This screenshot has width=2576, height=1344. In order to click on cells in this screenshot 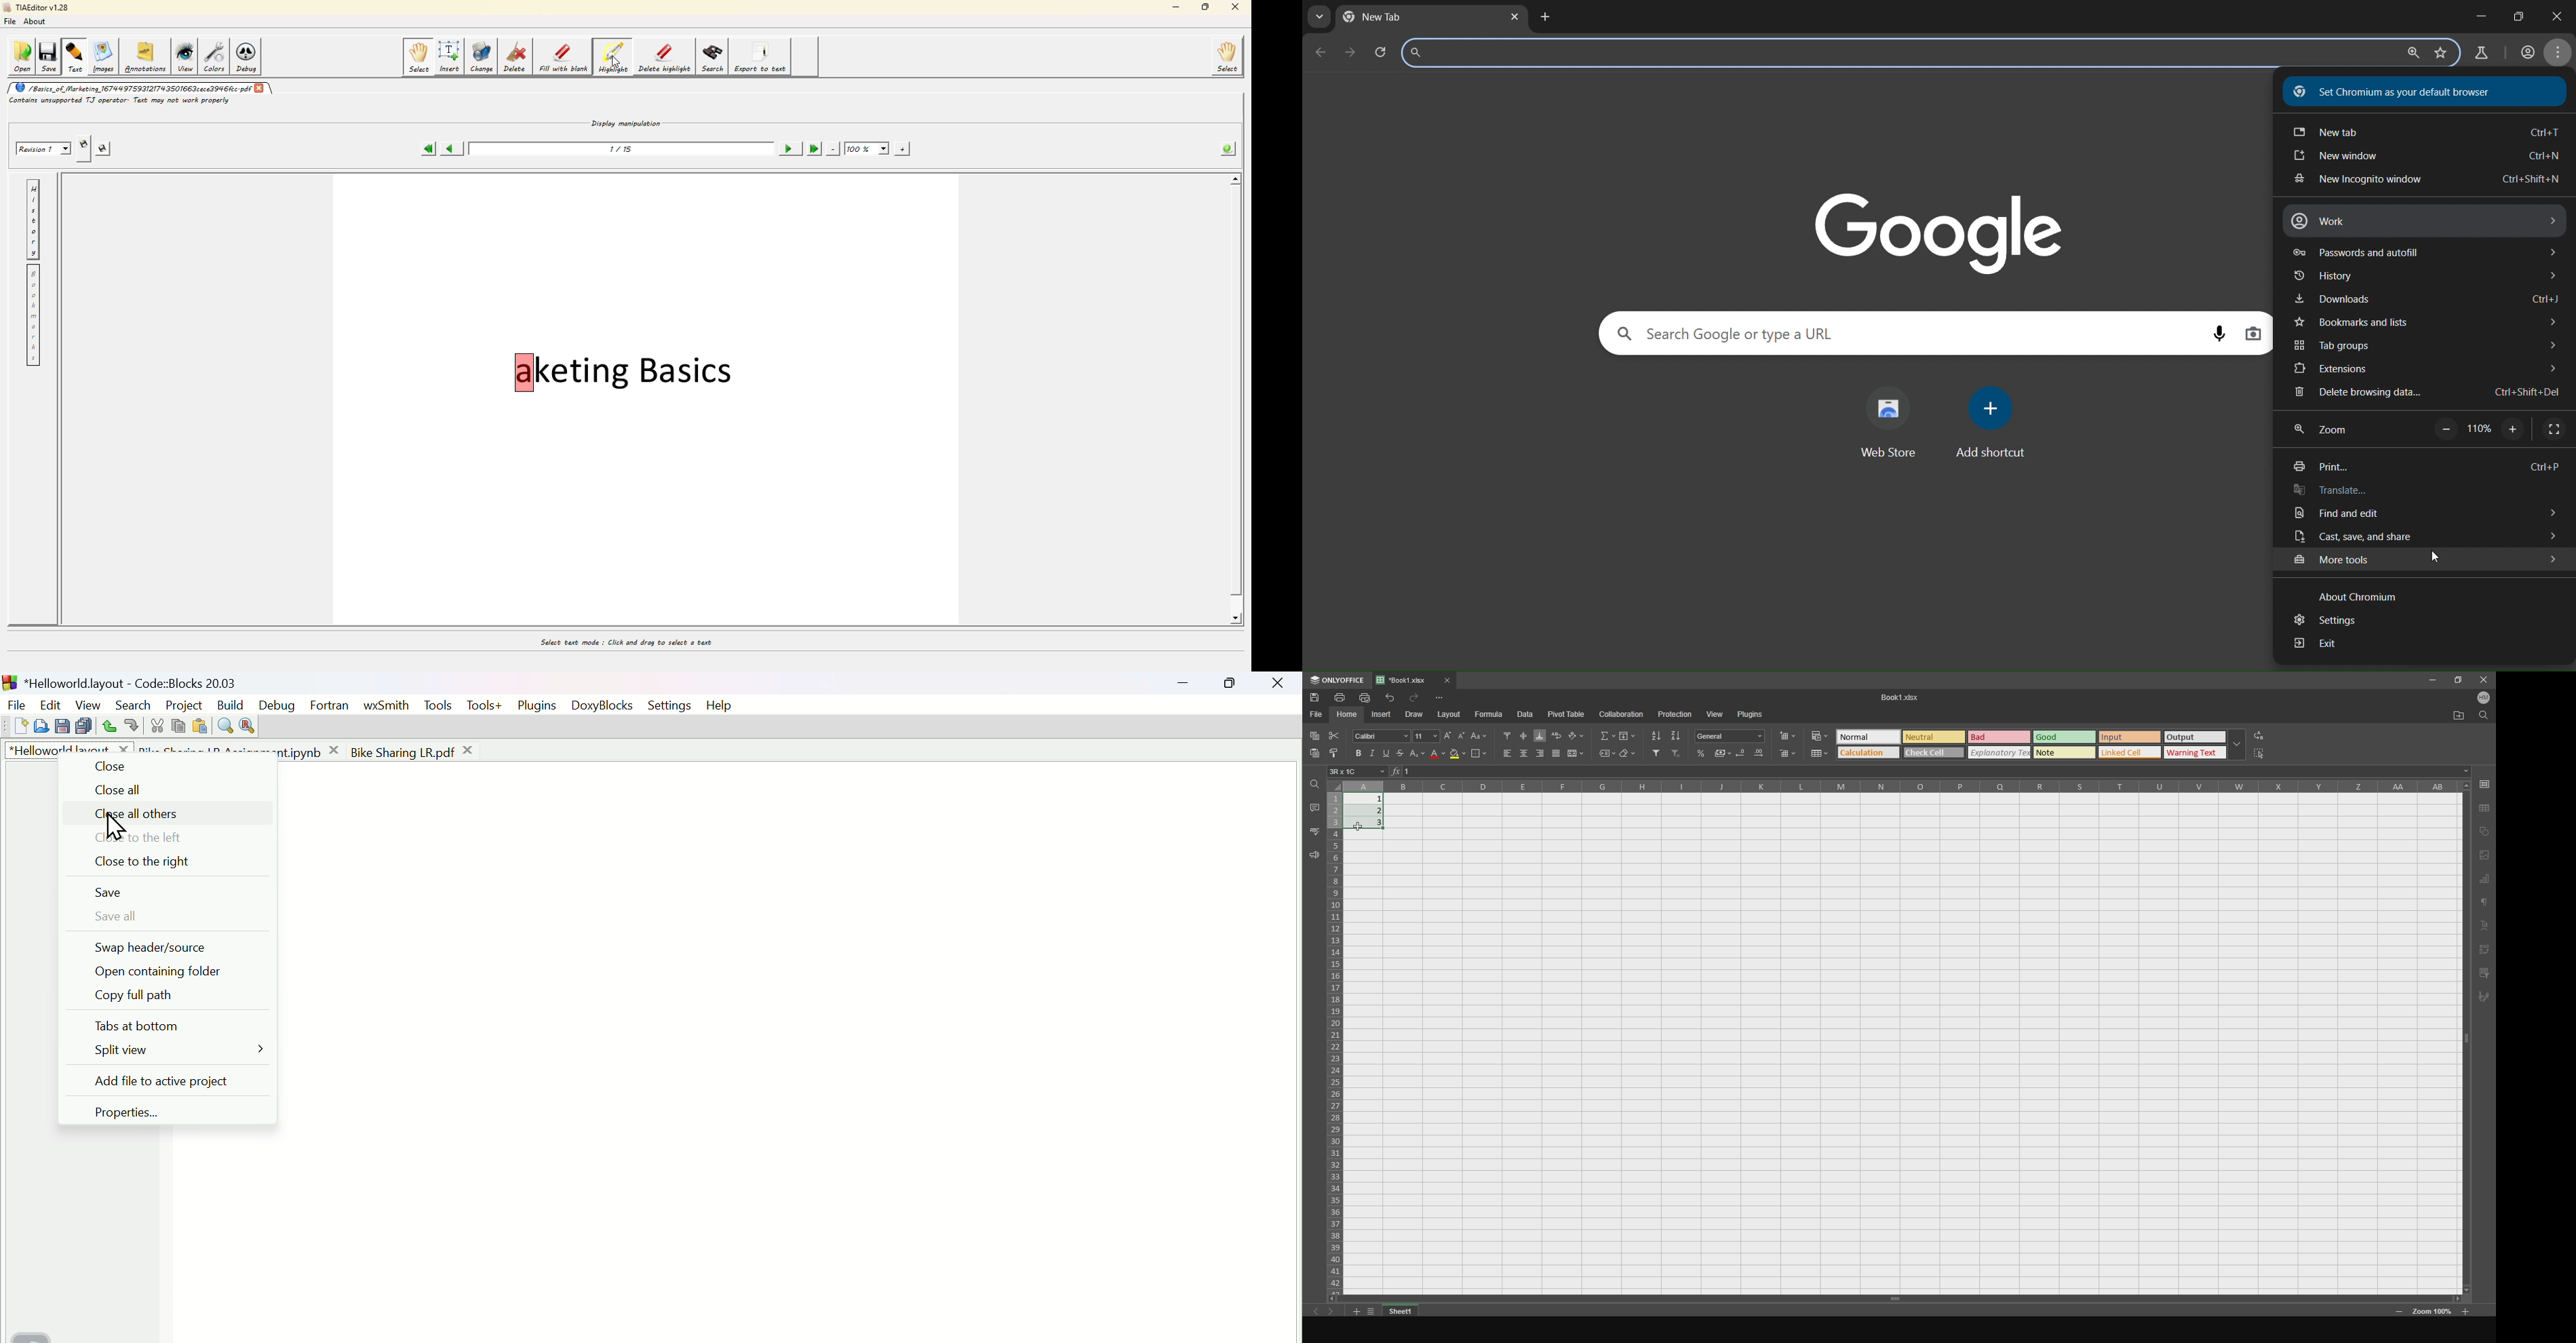, I will do `click(1335, 1036)`.